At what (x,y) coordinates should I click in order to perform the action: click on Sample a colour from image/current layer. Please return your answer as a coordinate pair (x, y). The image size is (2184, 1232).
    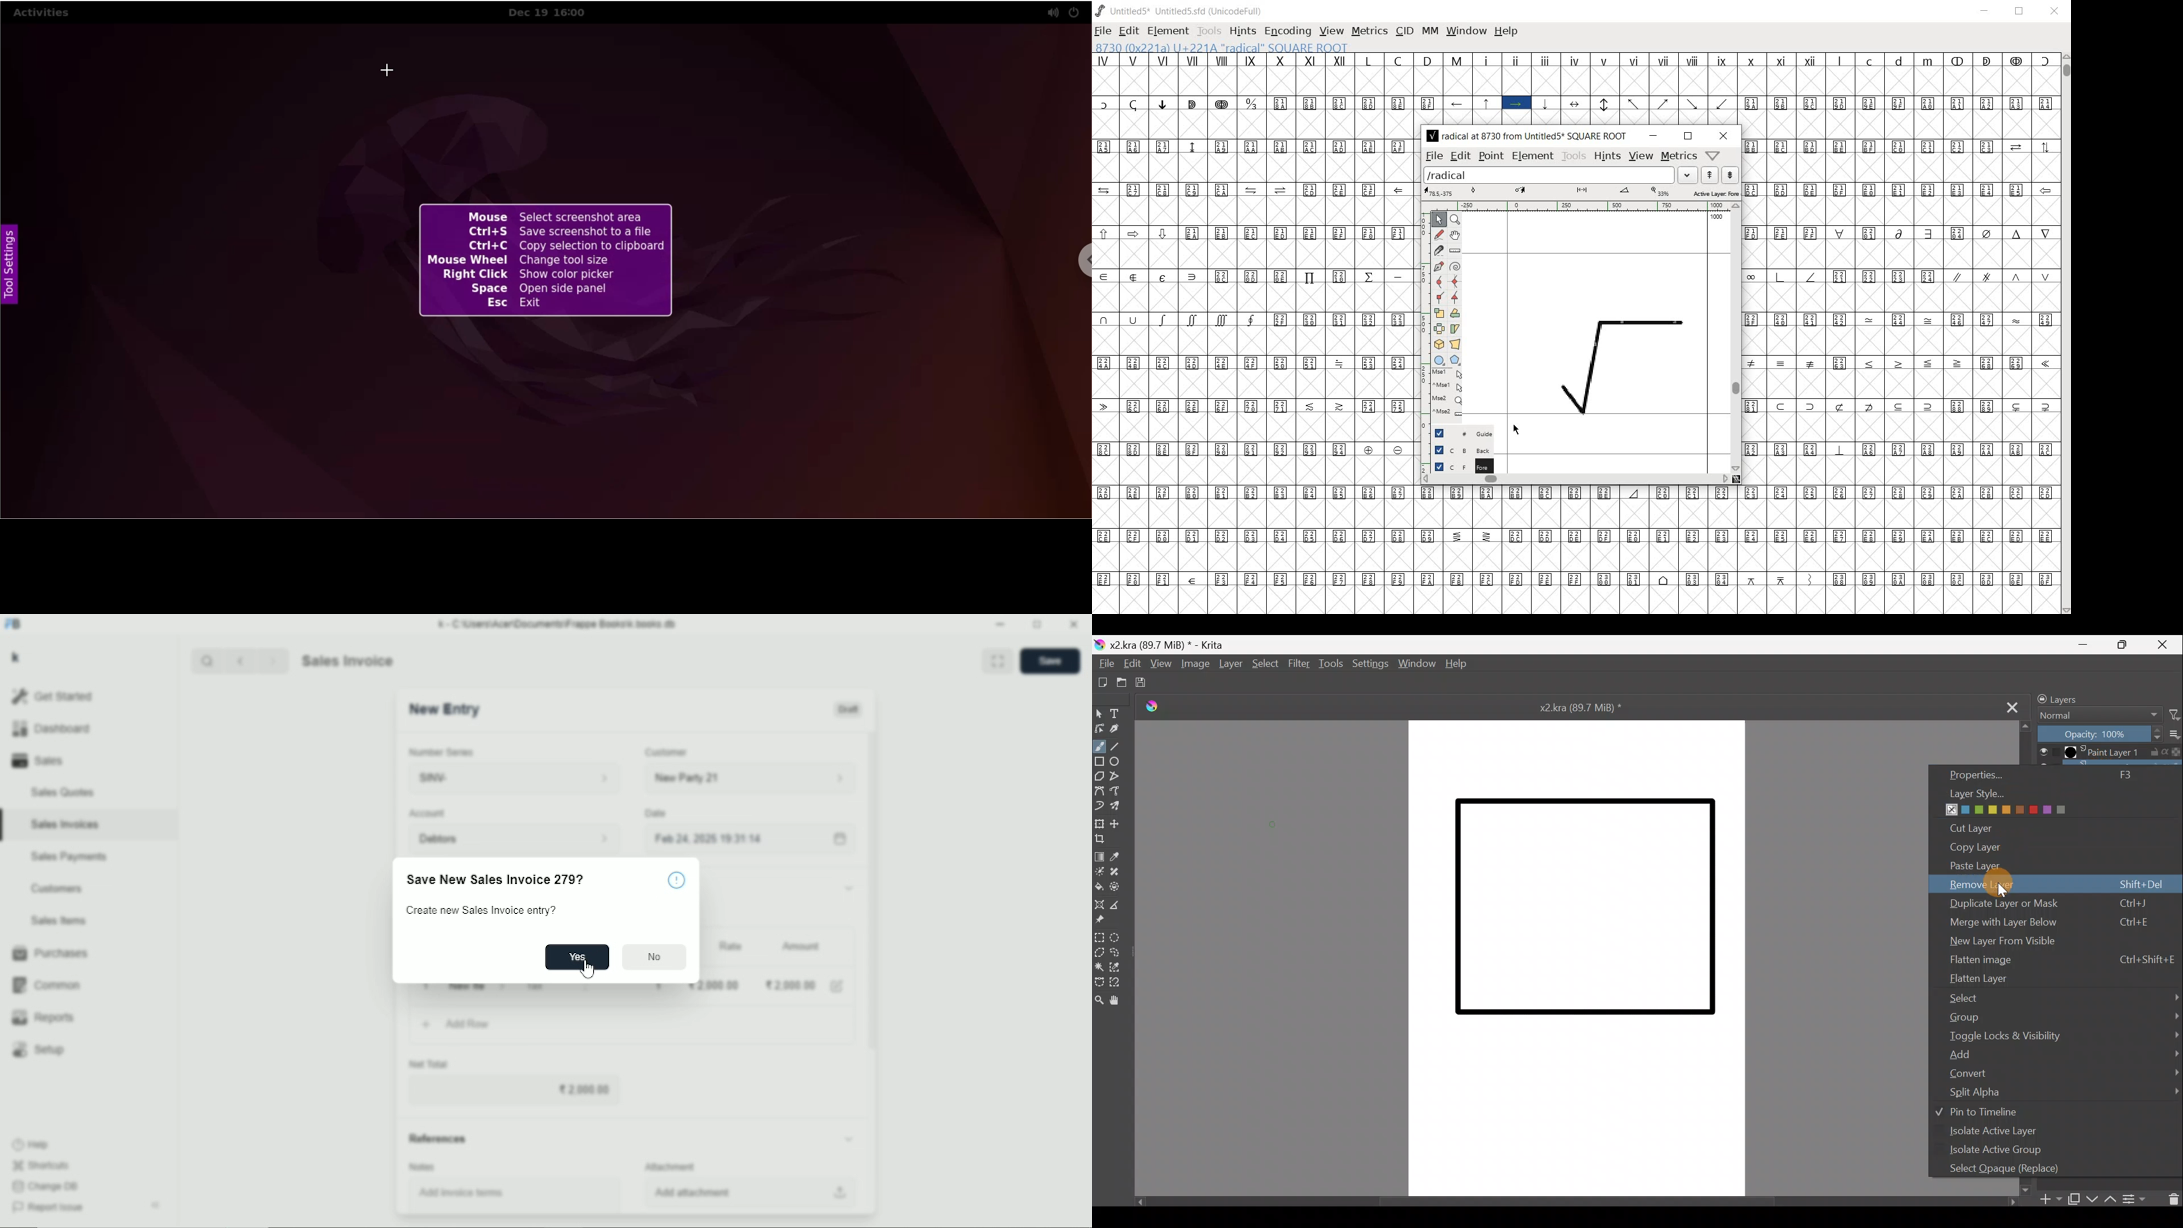
    Looking at the image, I should click on (1120, 857).